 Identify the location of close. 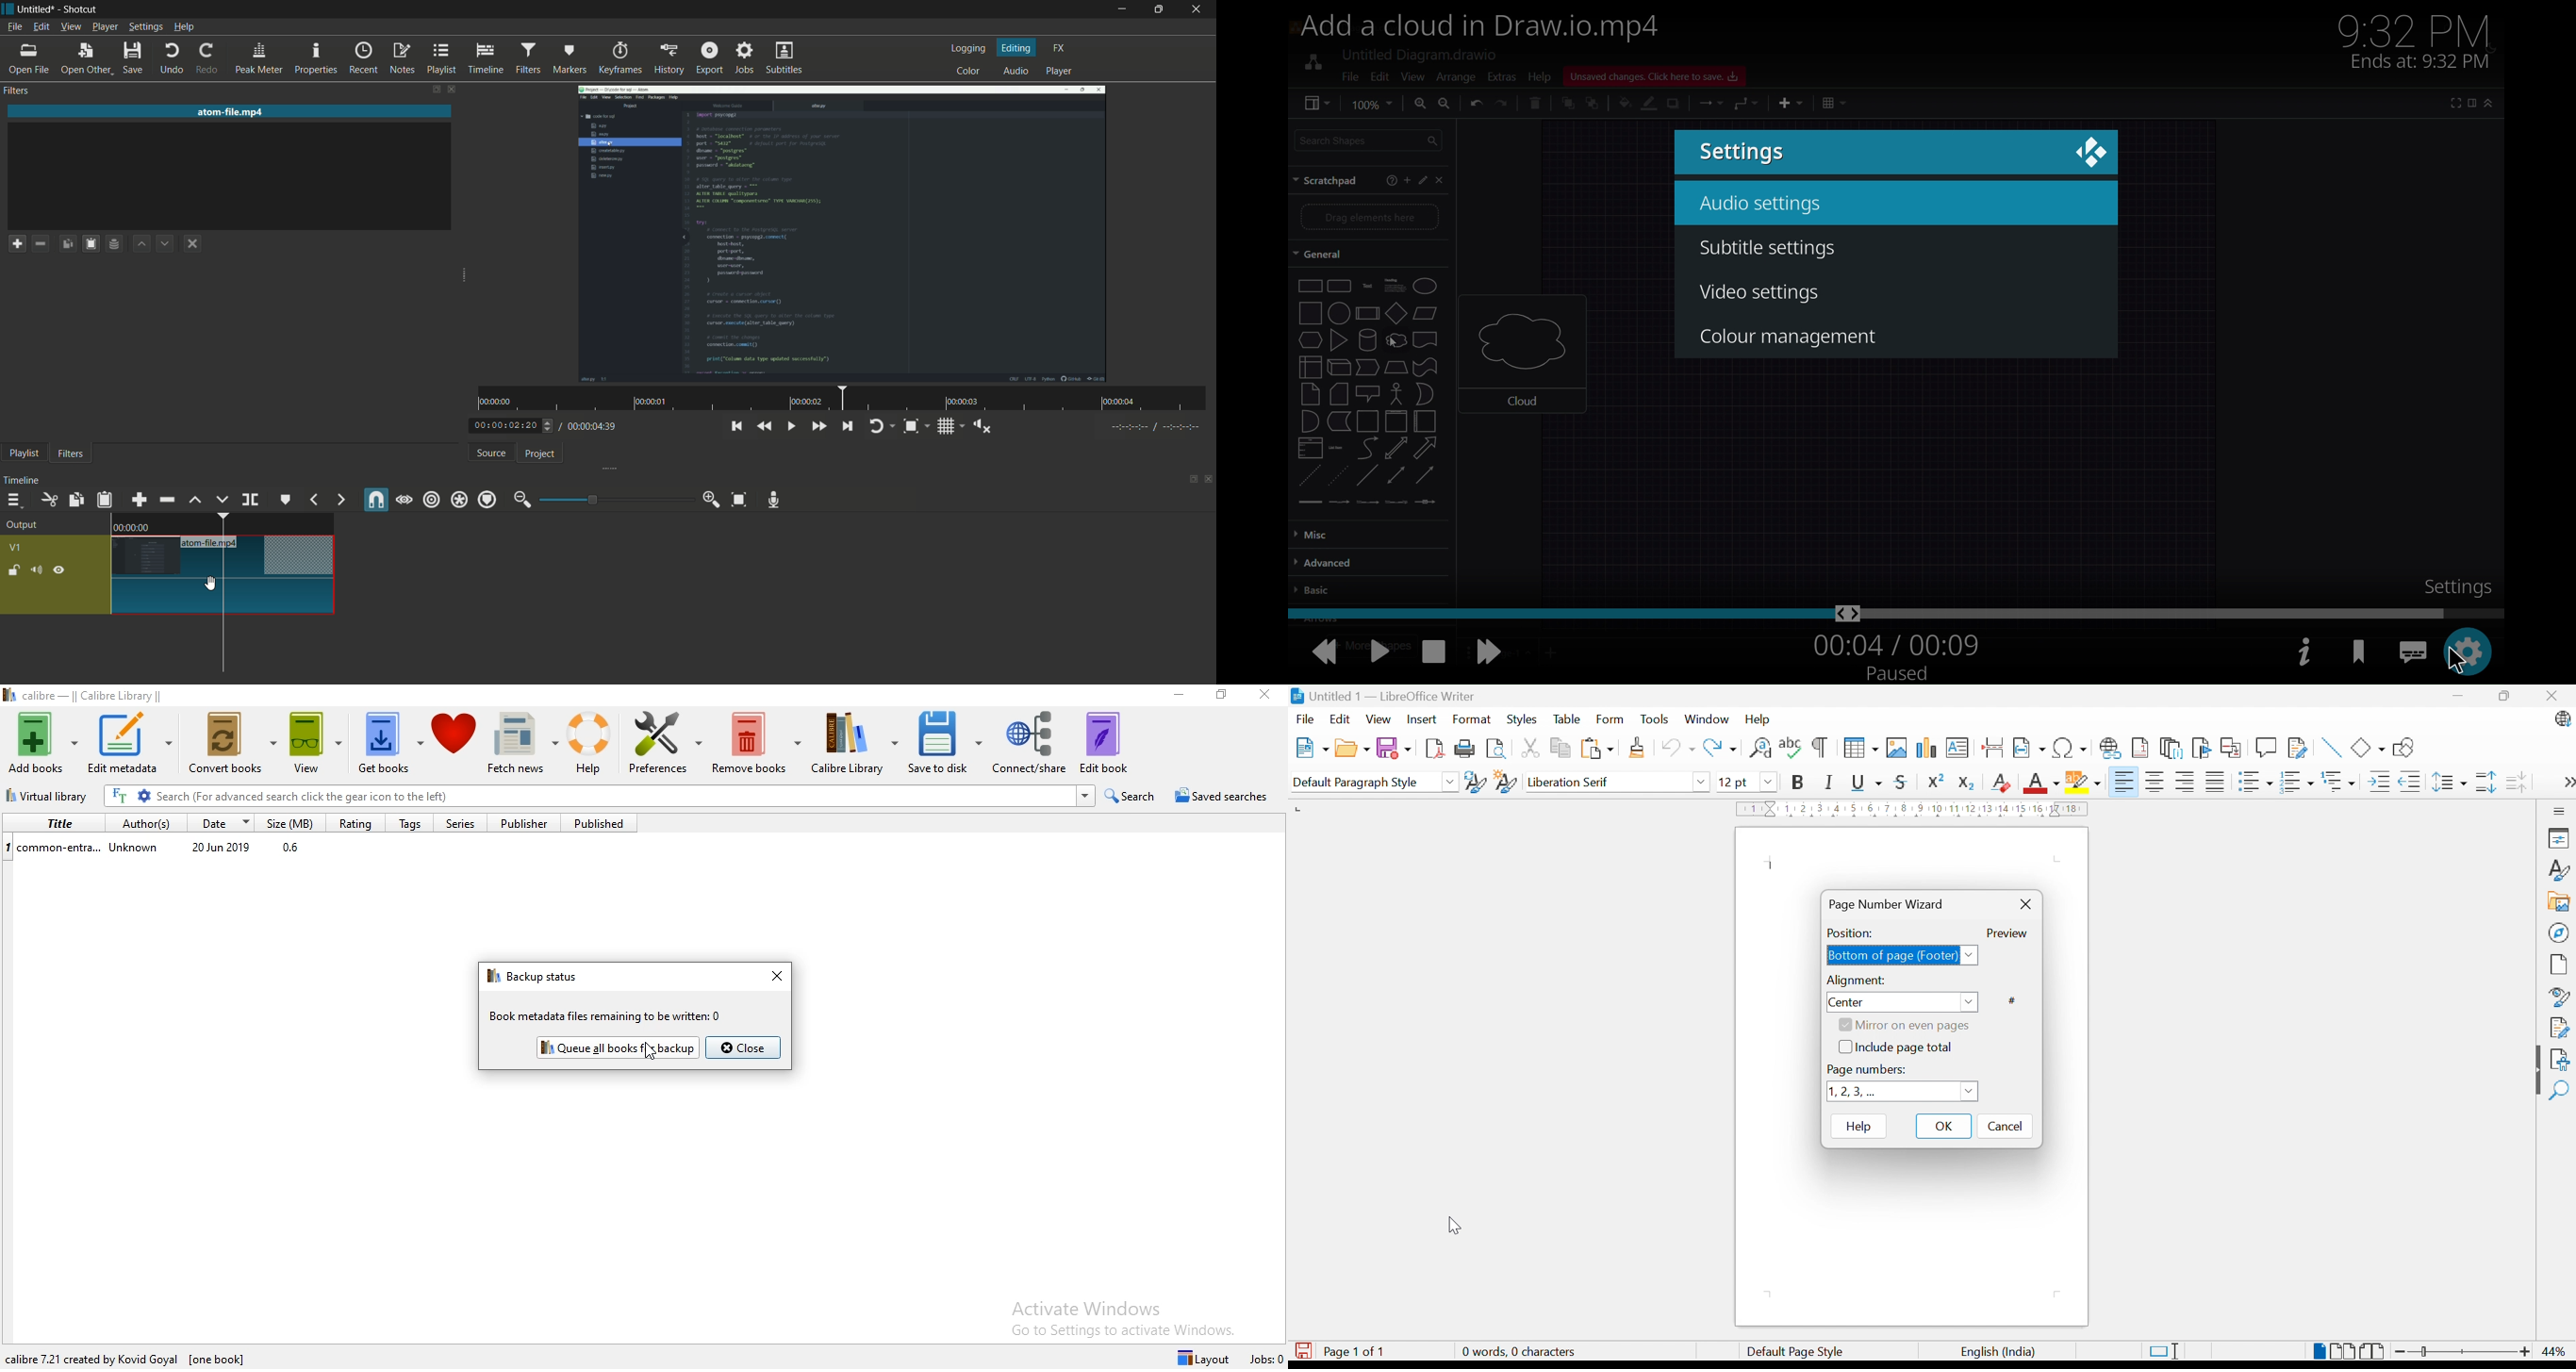
(777, 977).